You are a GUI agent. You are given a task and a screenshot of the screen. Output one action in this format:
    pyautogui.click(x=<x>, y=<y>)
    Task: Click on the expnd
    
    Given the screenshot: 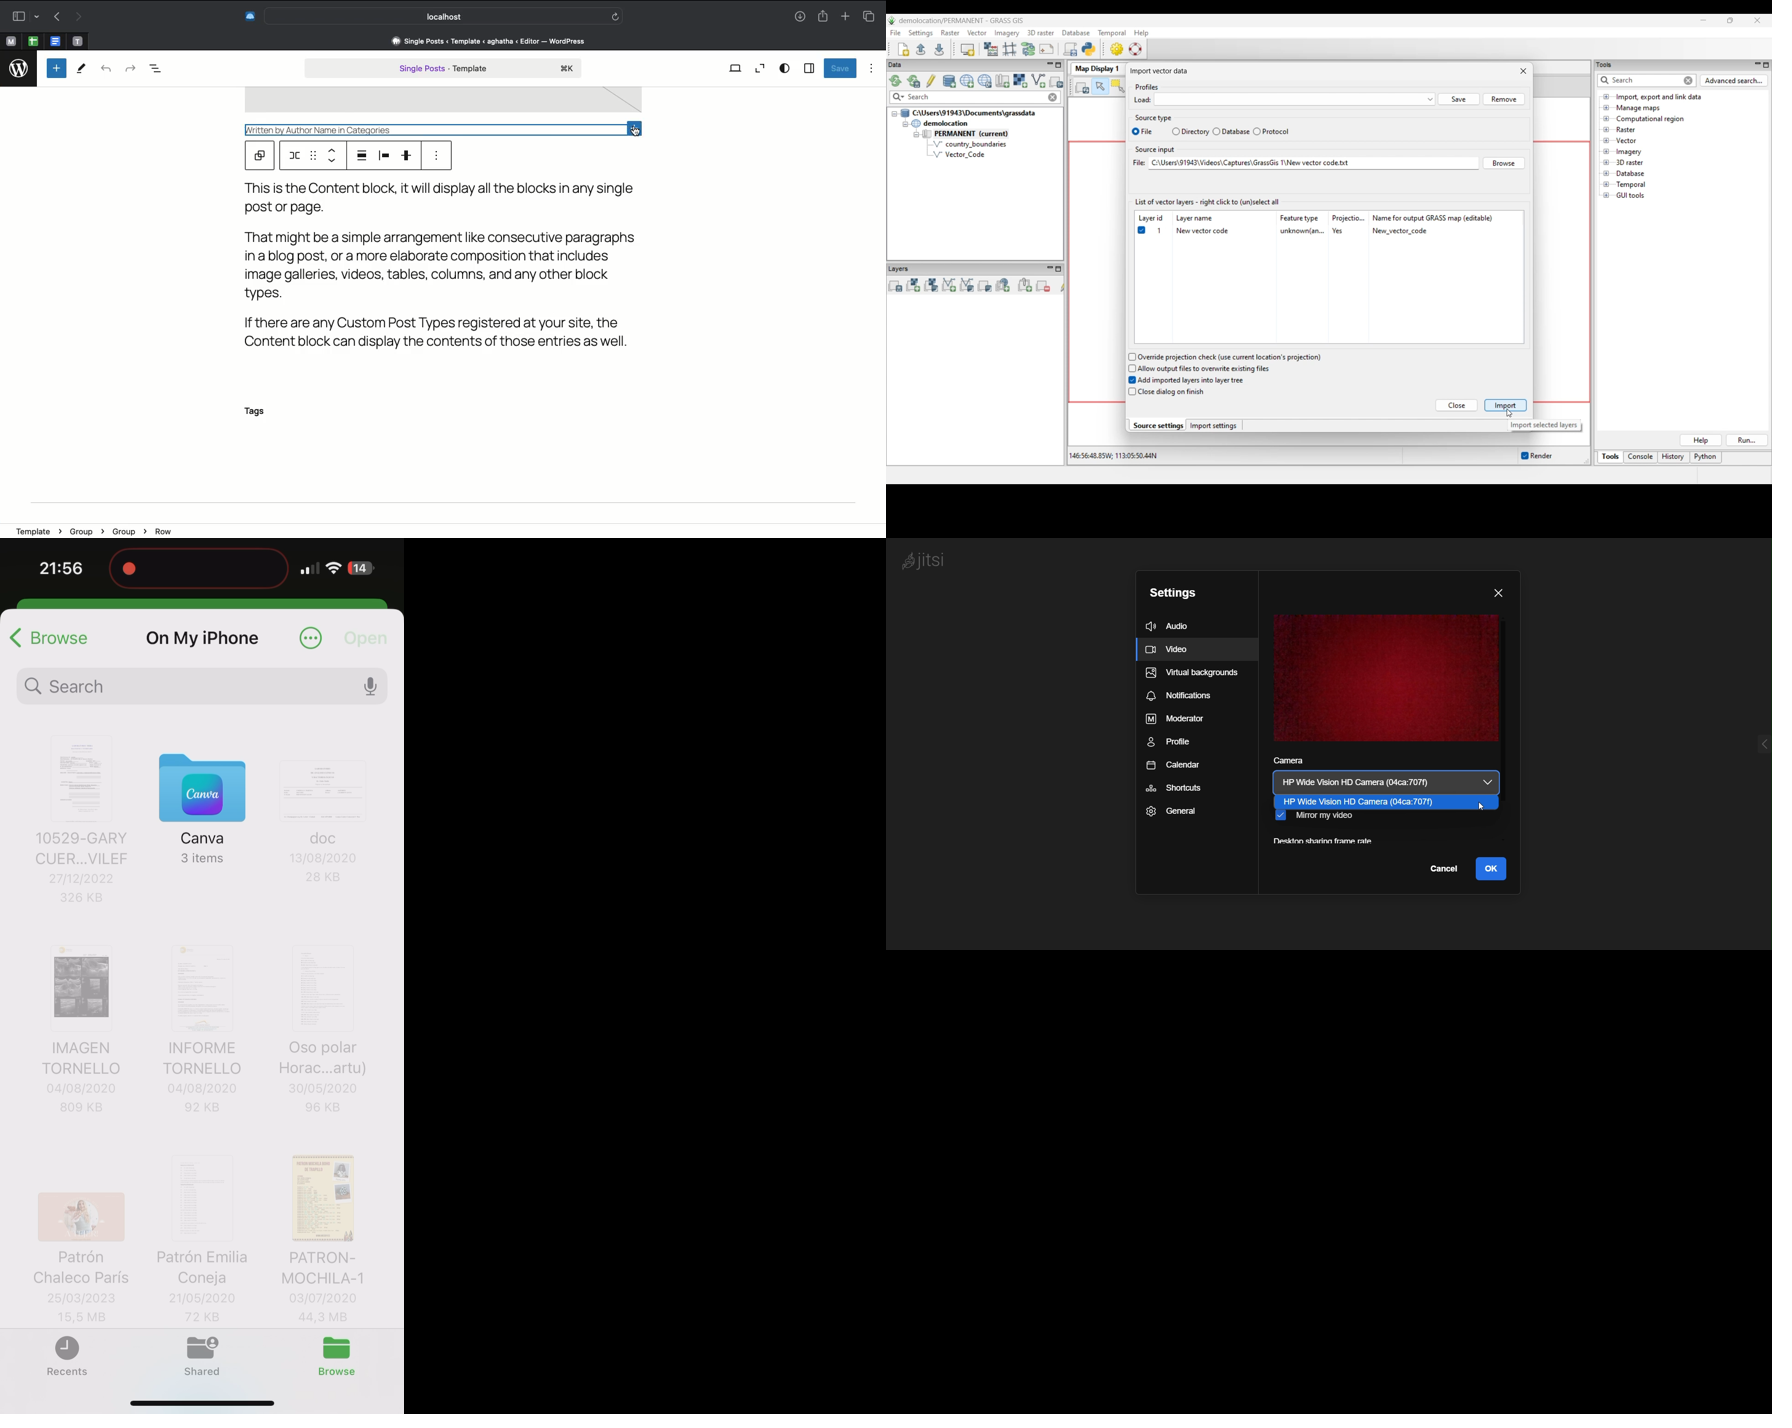 What is the action you would take?
    pyautogui.click(x=1752, y=743)
    